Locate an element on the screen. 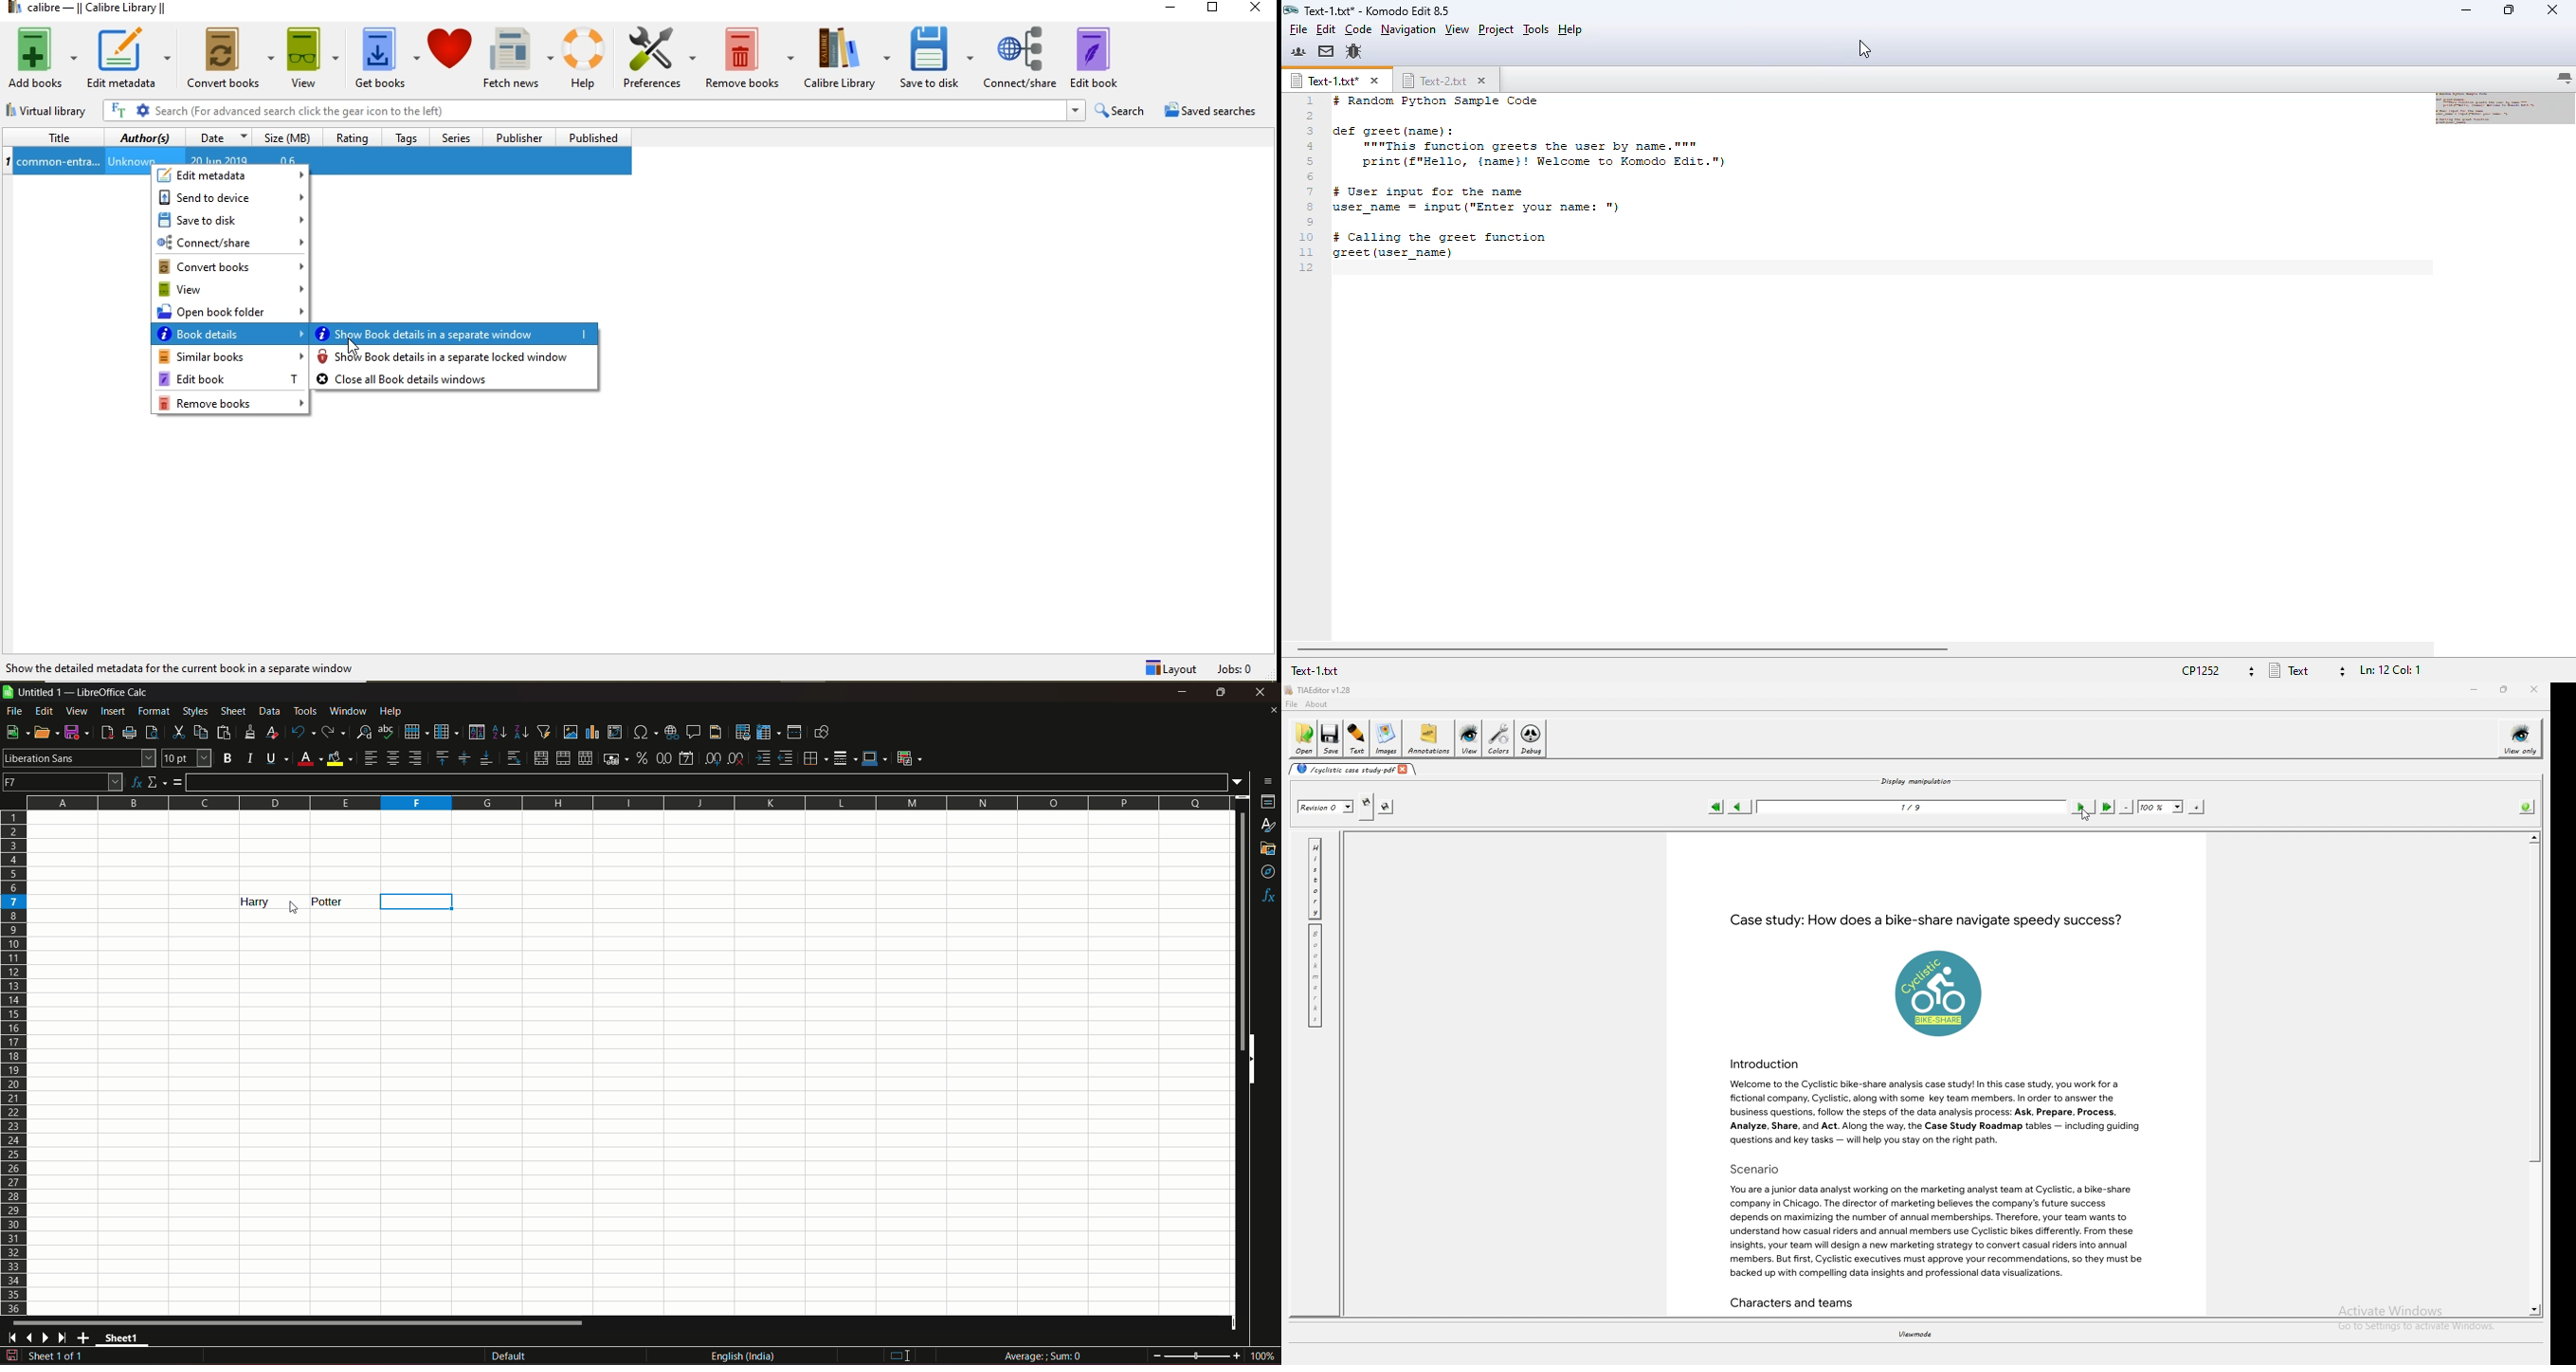 The width and height of the screenshot is (2576, 1372). cursor is located at coordinates (354, 346).